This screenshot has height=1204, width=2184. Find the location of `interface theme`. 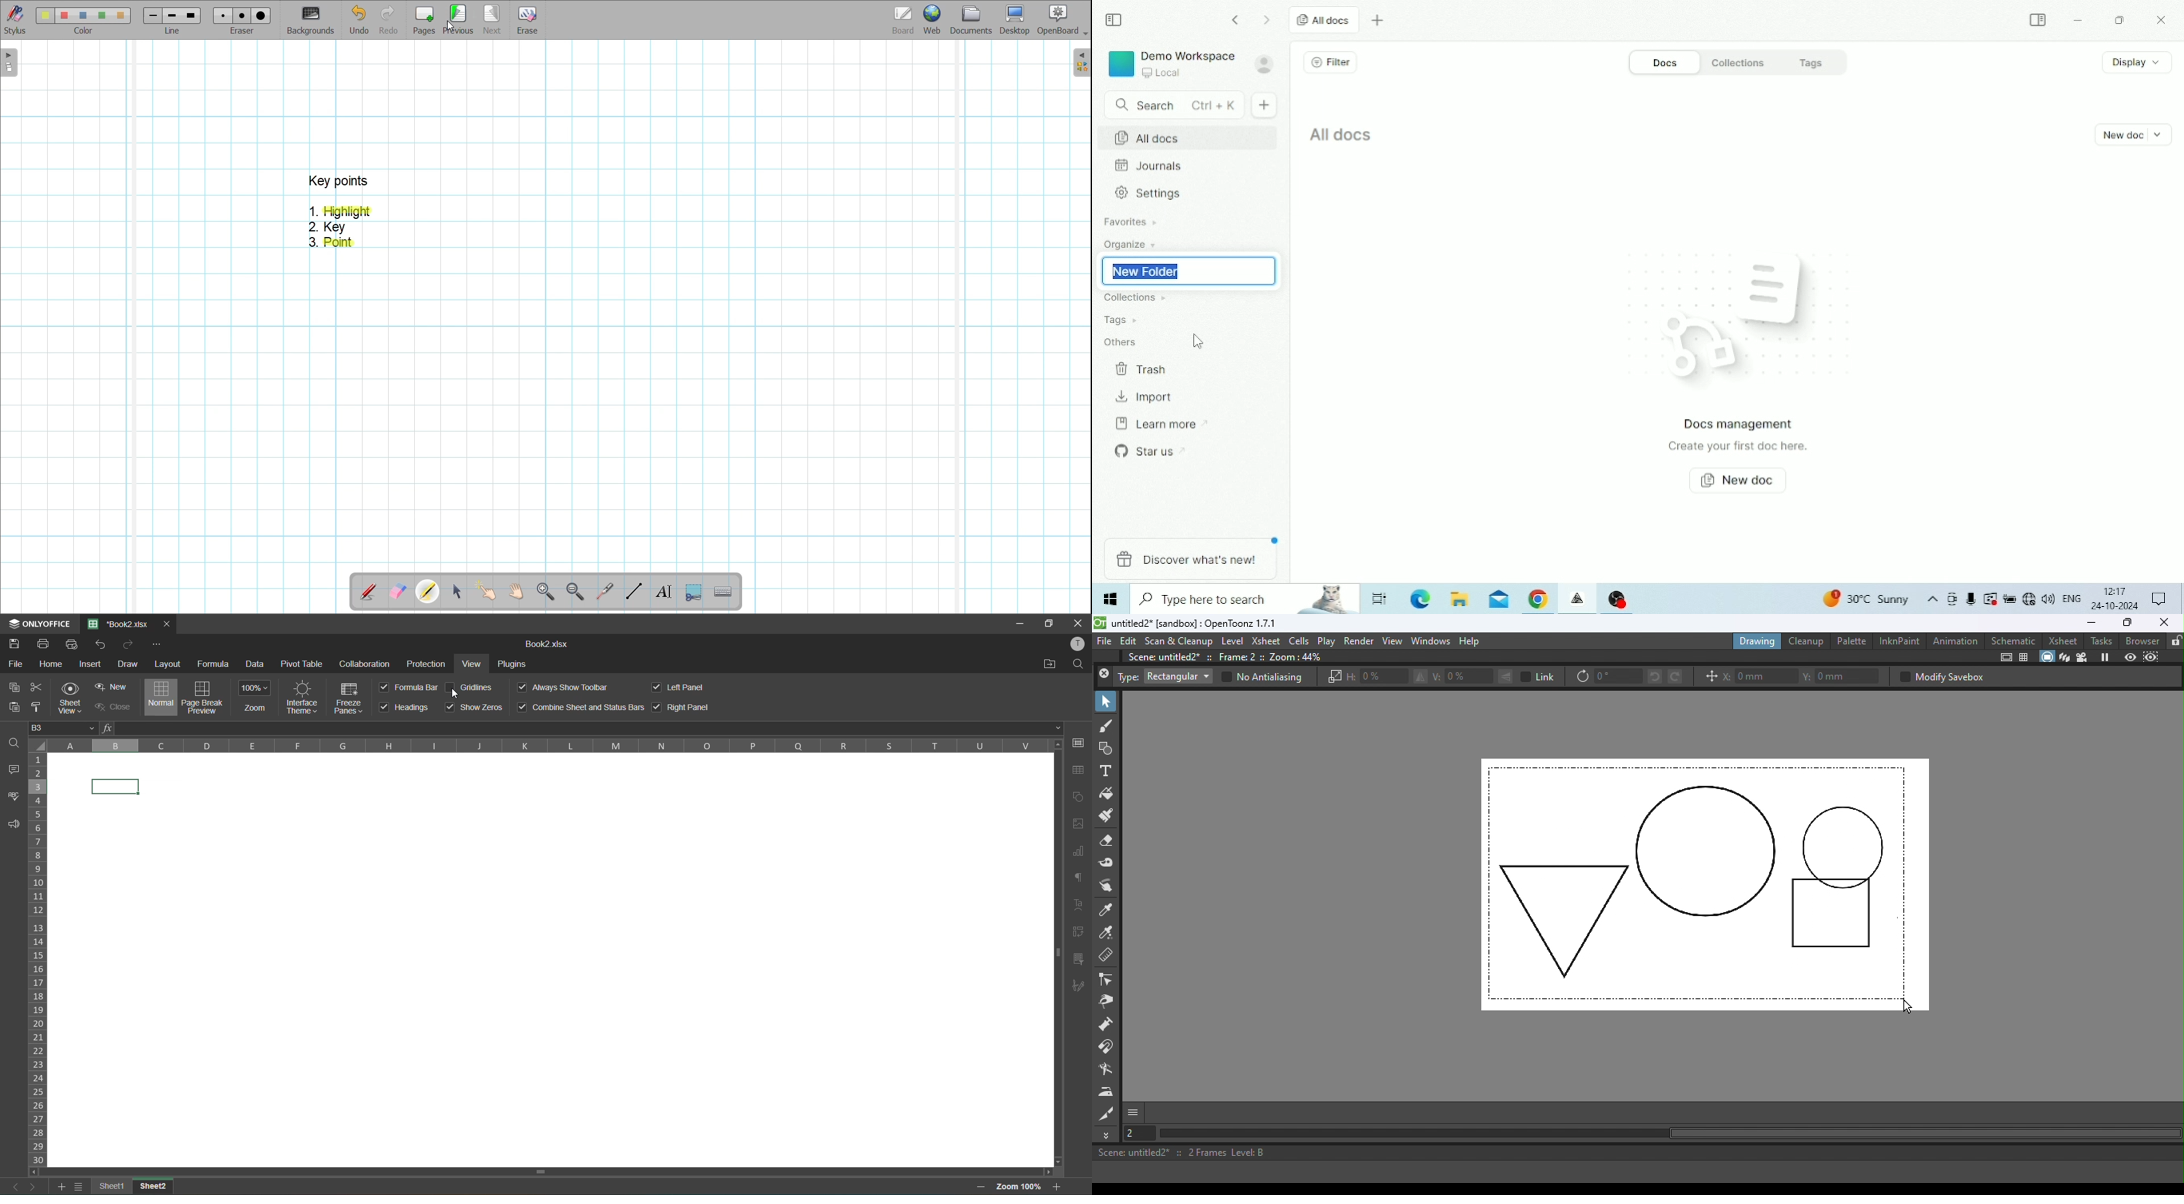

interface theme is located at coordinates (303, 696).